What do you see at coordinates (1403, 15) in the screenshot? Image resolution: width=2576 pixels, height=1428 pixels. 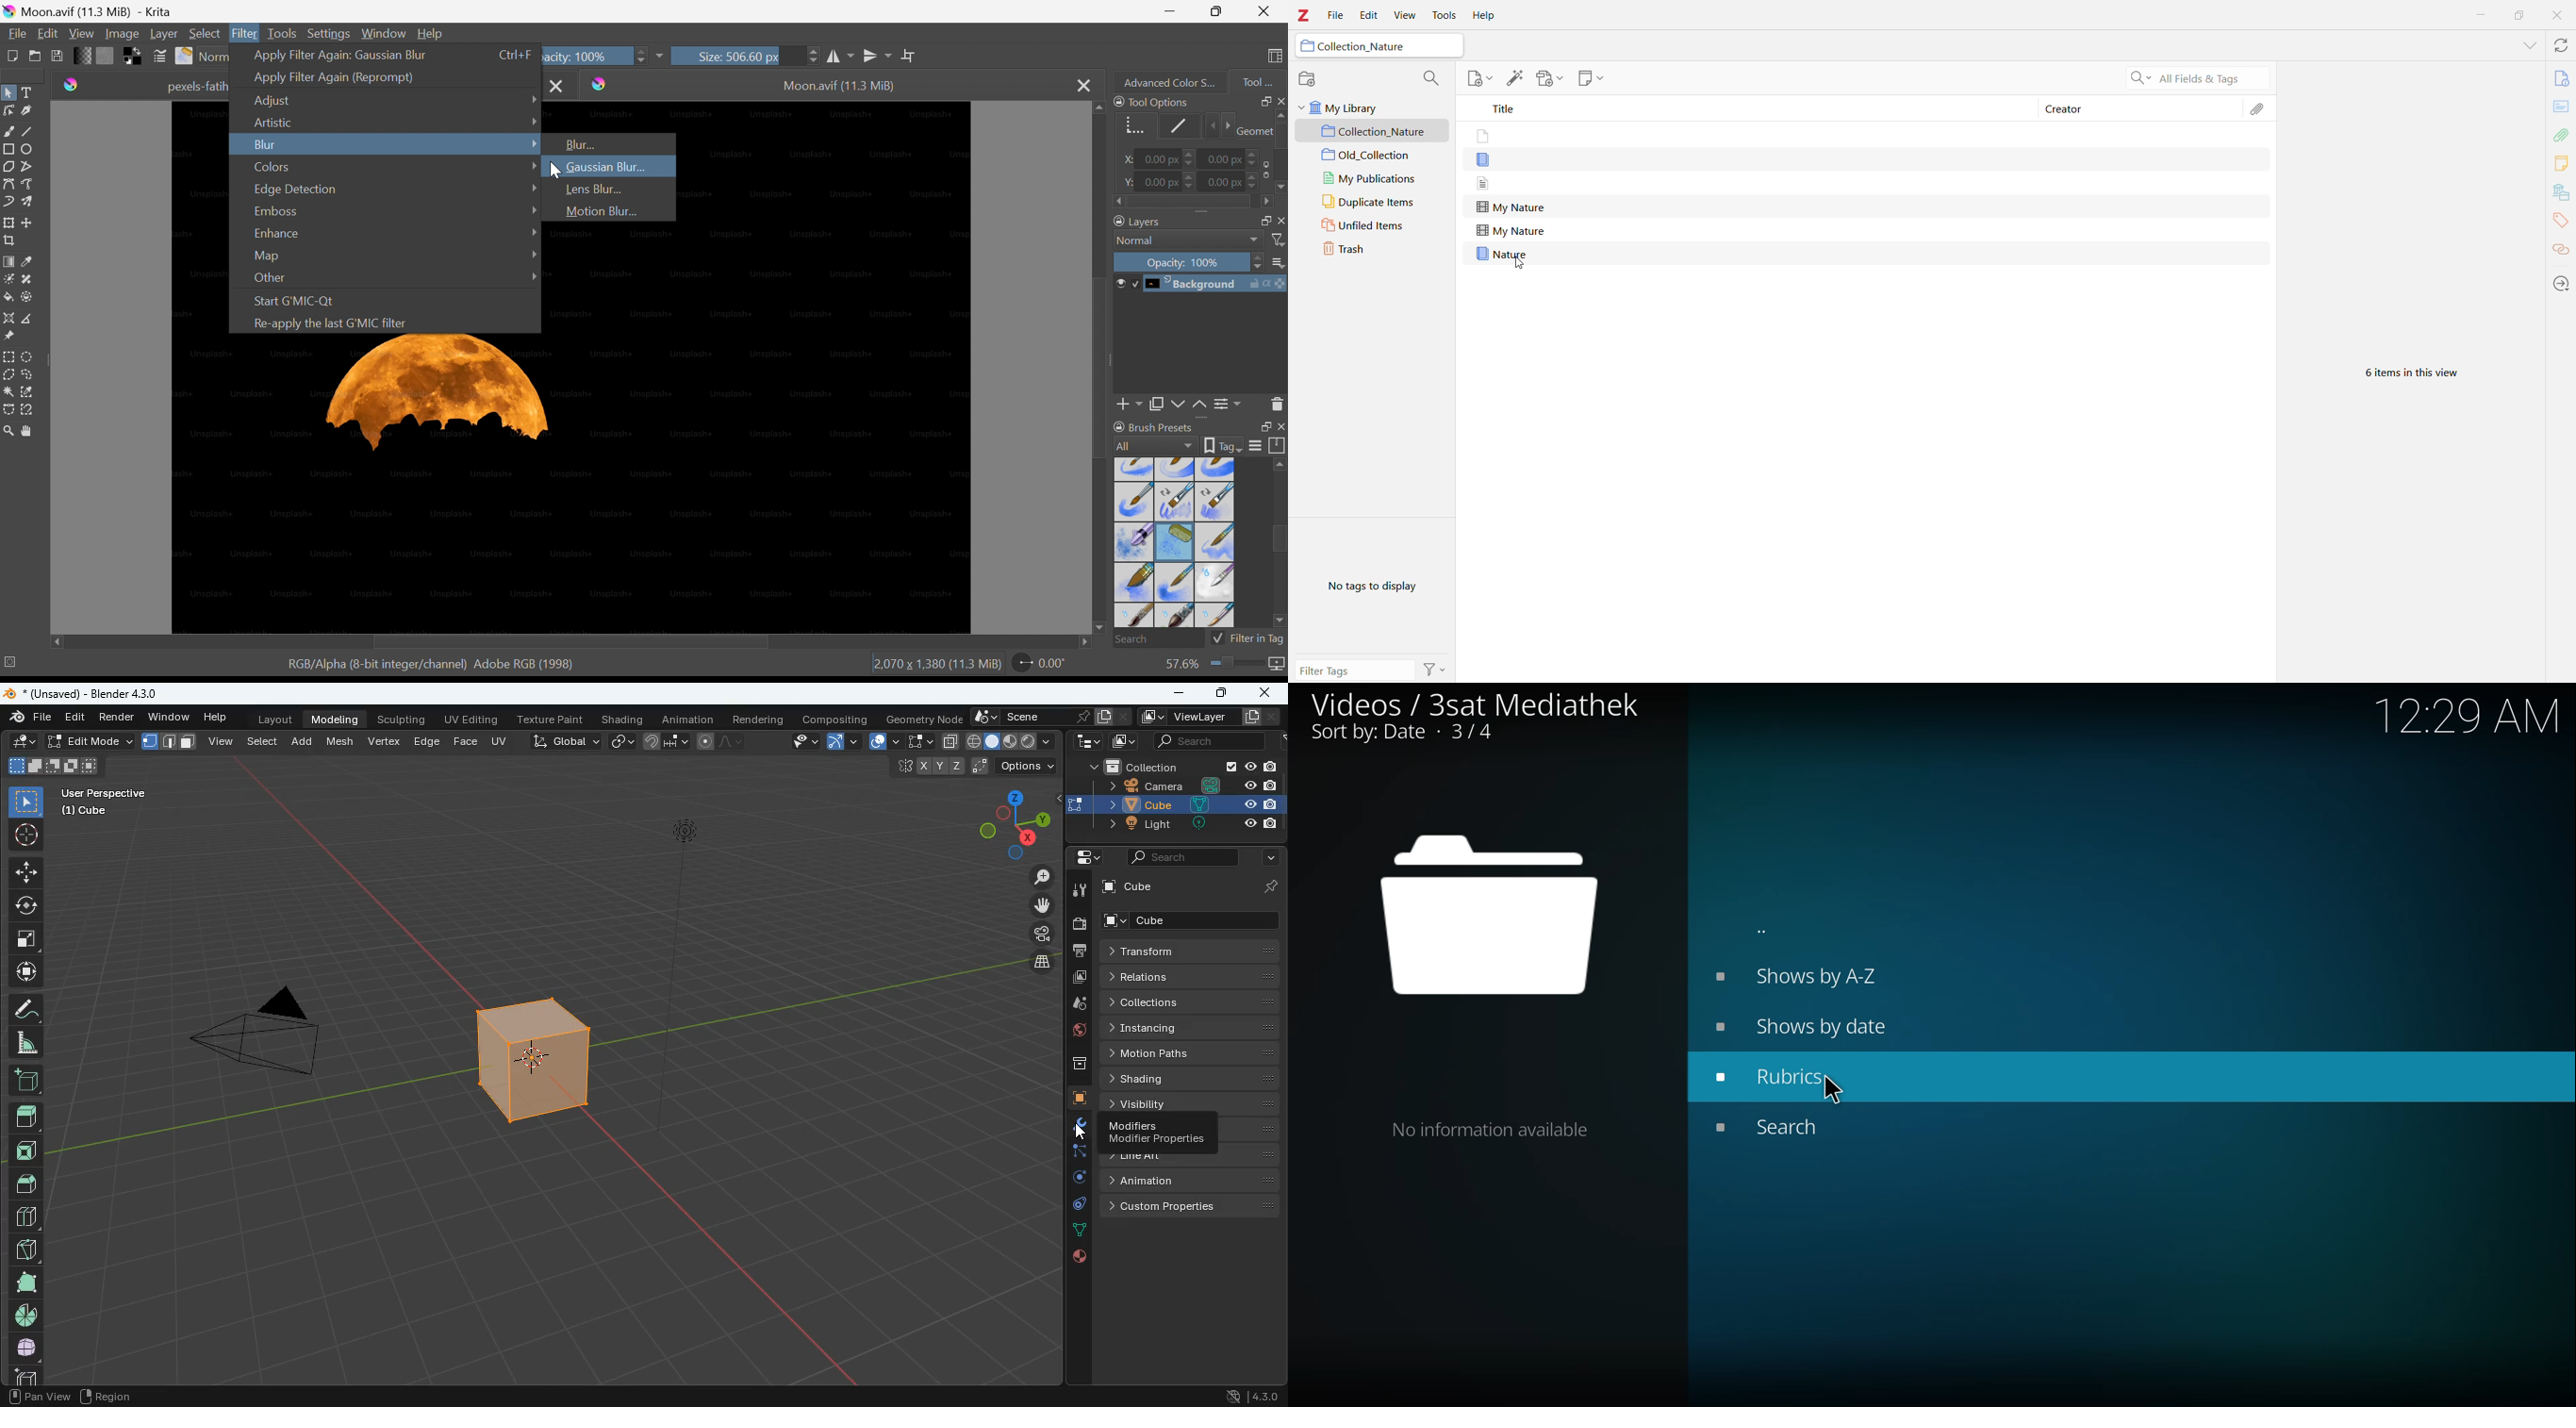 I see `View` at bounding box center [1403, 15].